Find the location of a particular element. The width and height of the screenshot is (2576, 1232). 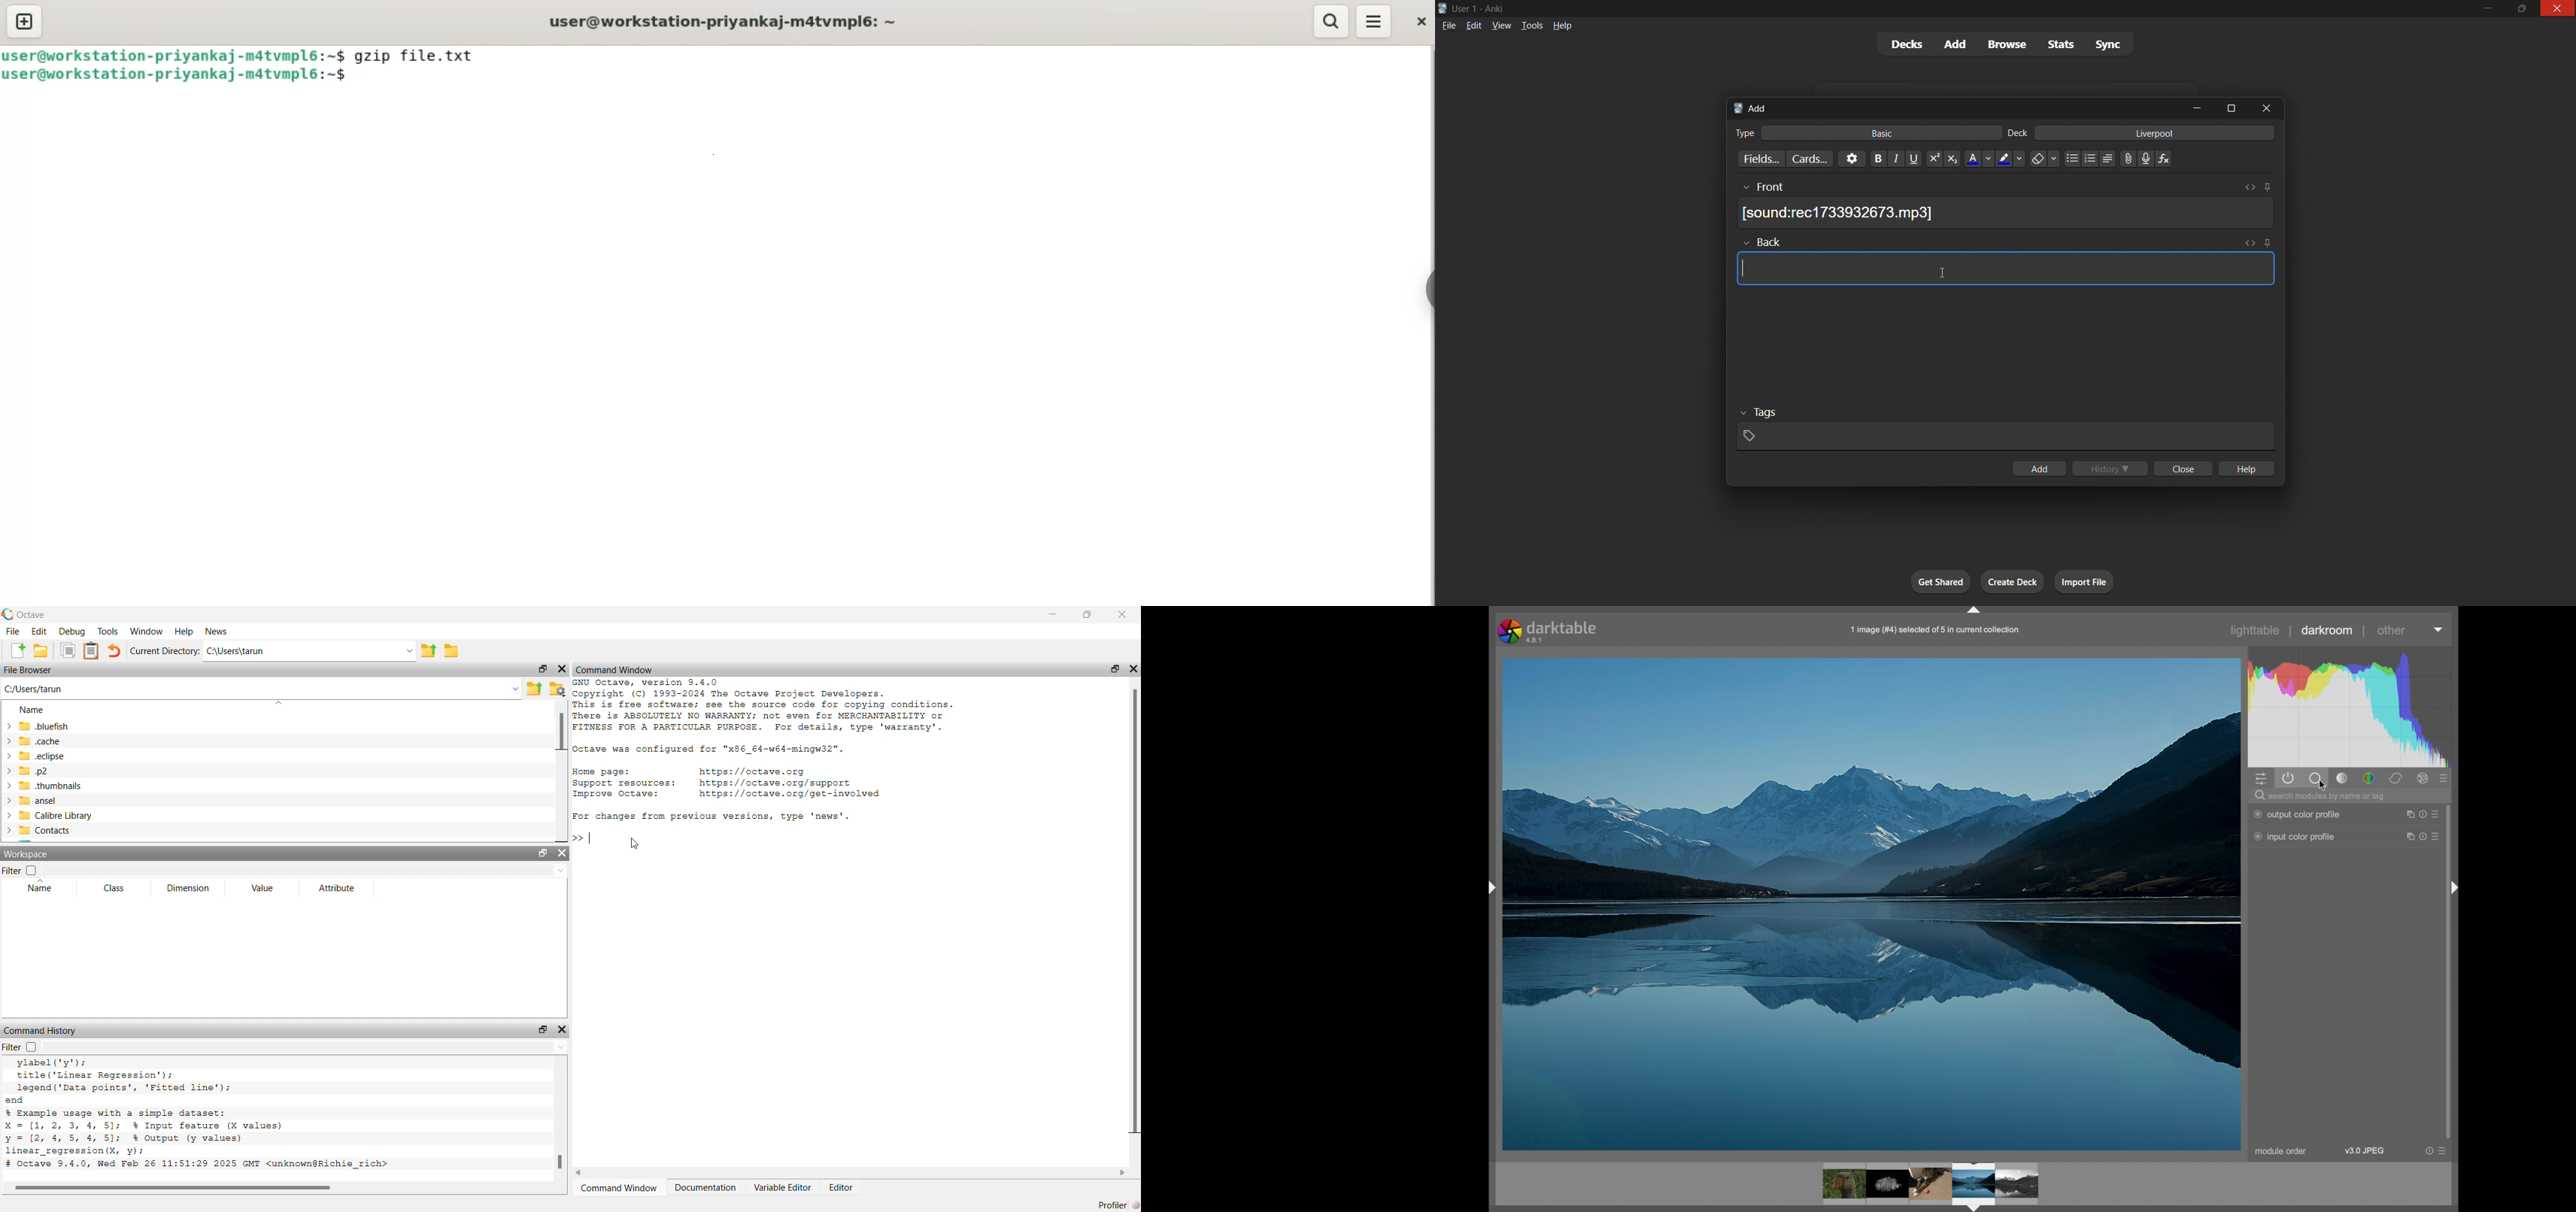

subscript is located at coordinates (1952, 159).